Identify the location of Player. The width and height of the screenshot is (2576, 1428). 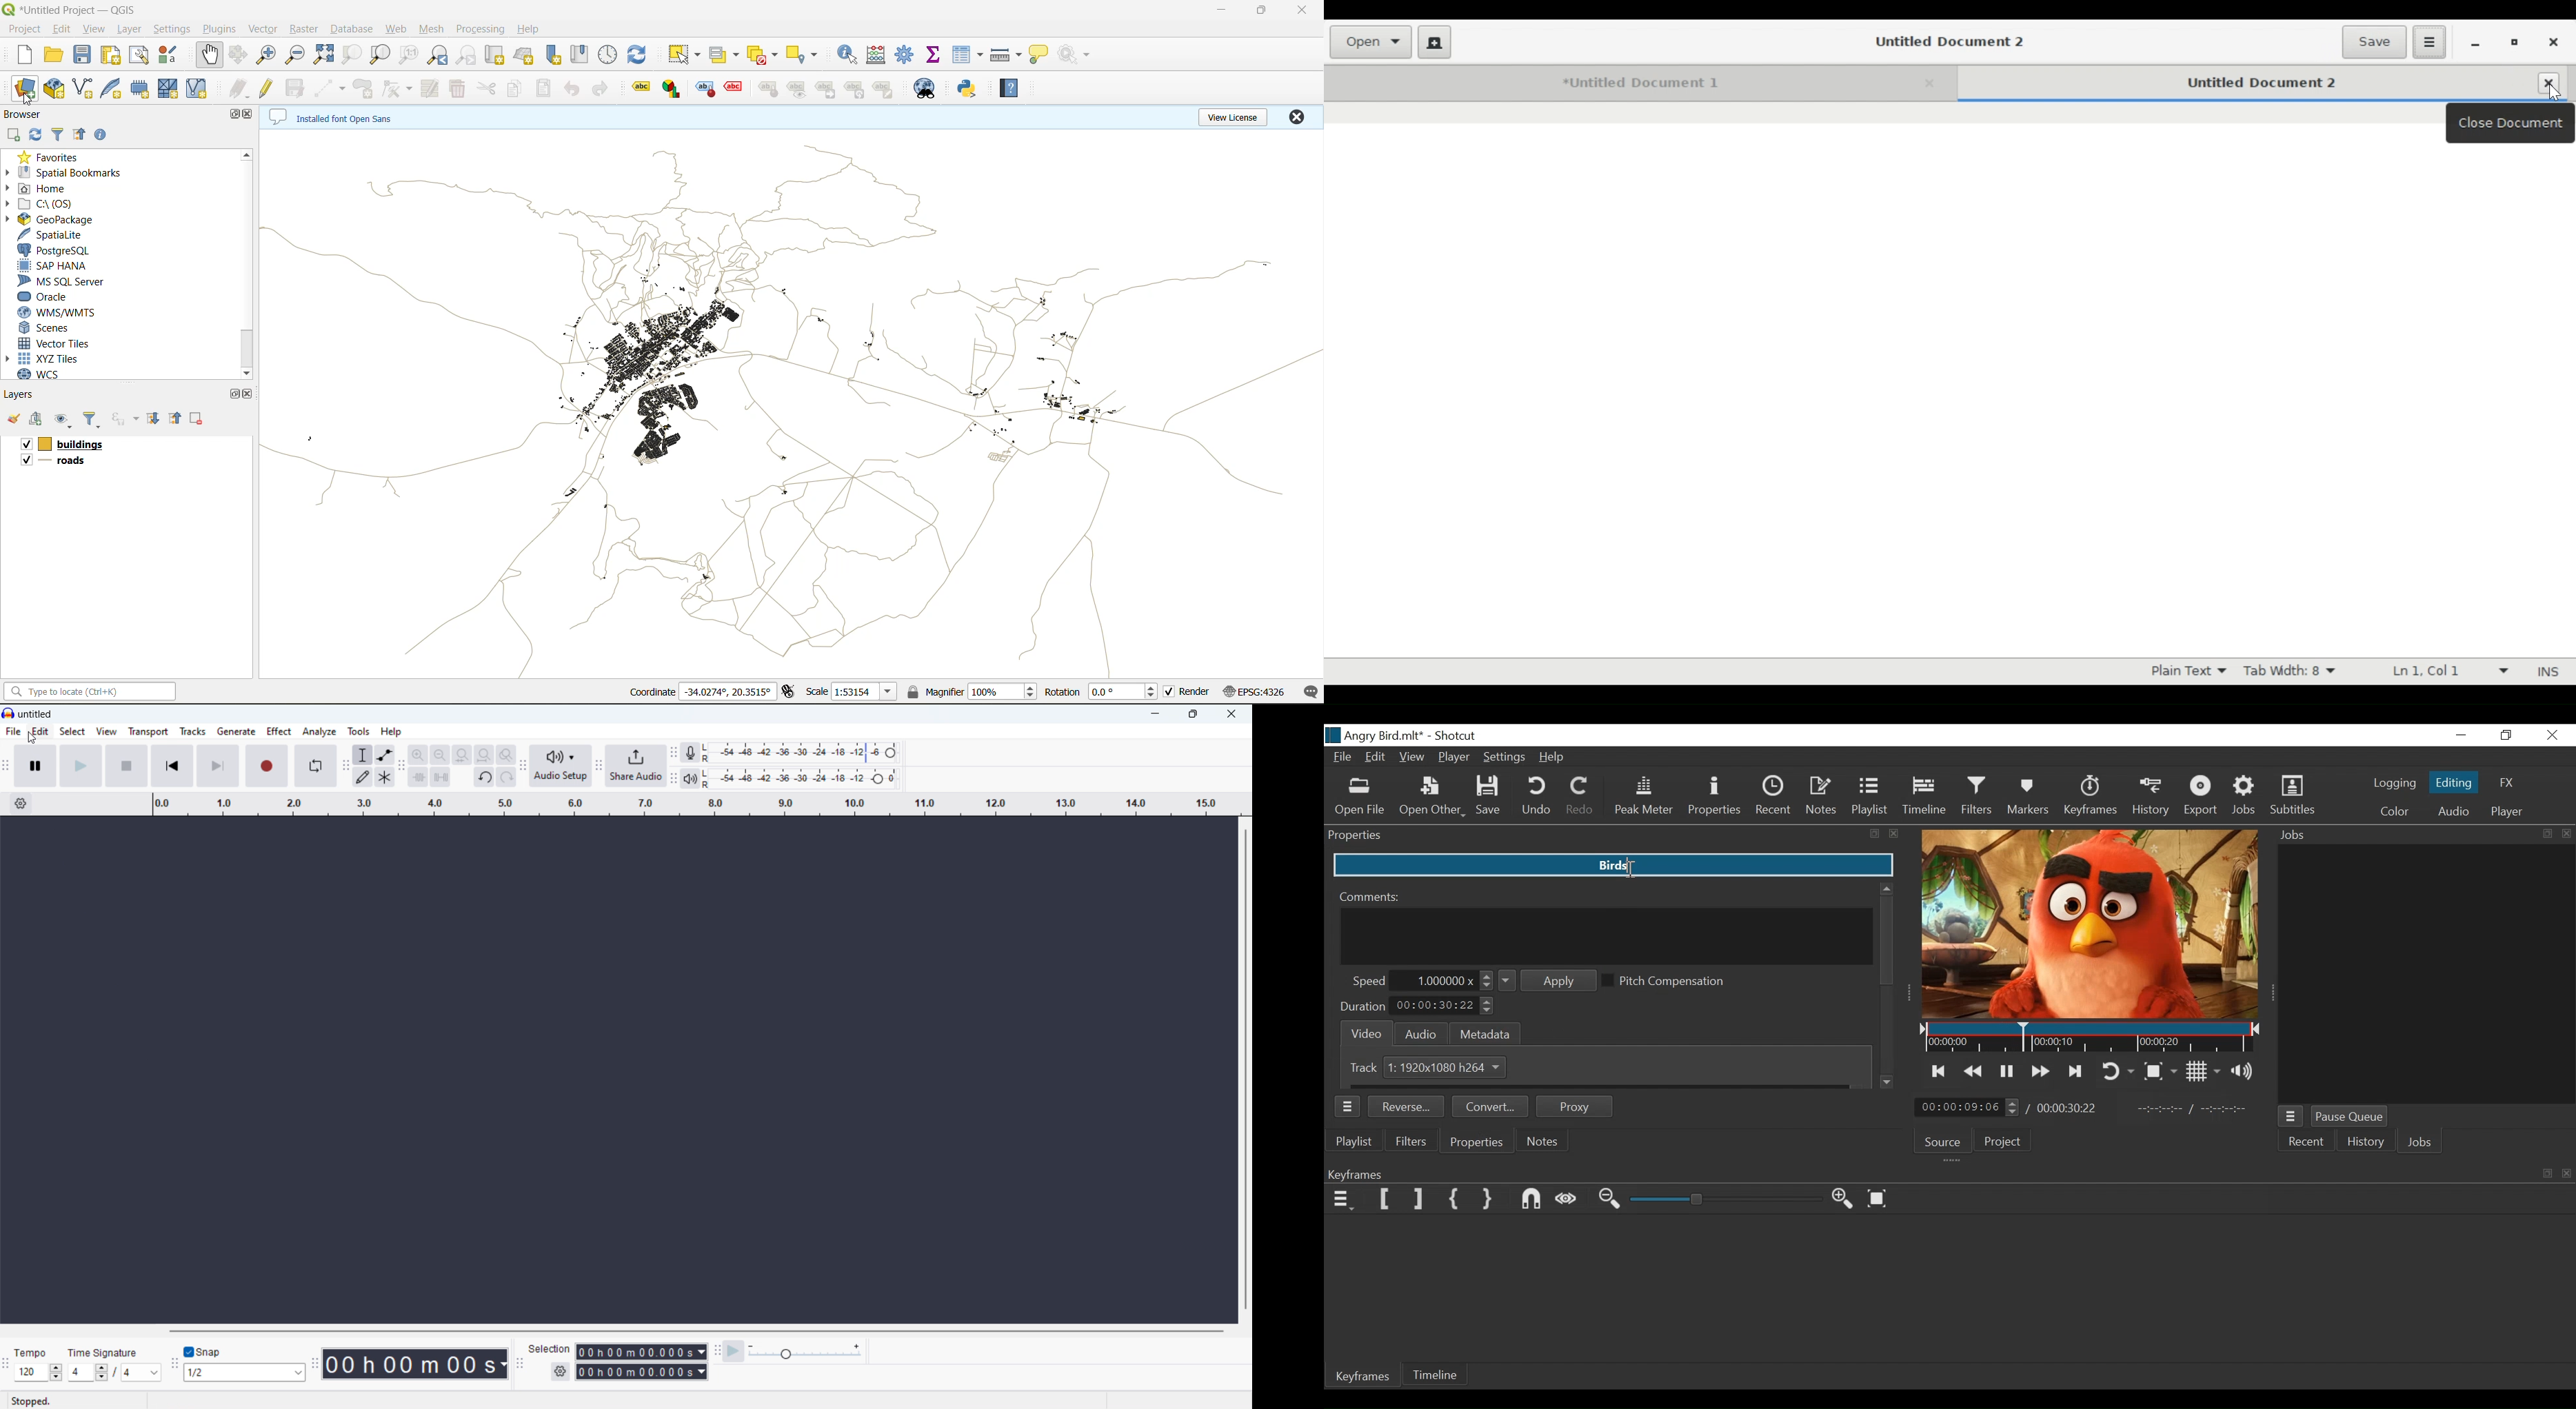
(1455, 757).